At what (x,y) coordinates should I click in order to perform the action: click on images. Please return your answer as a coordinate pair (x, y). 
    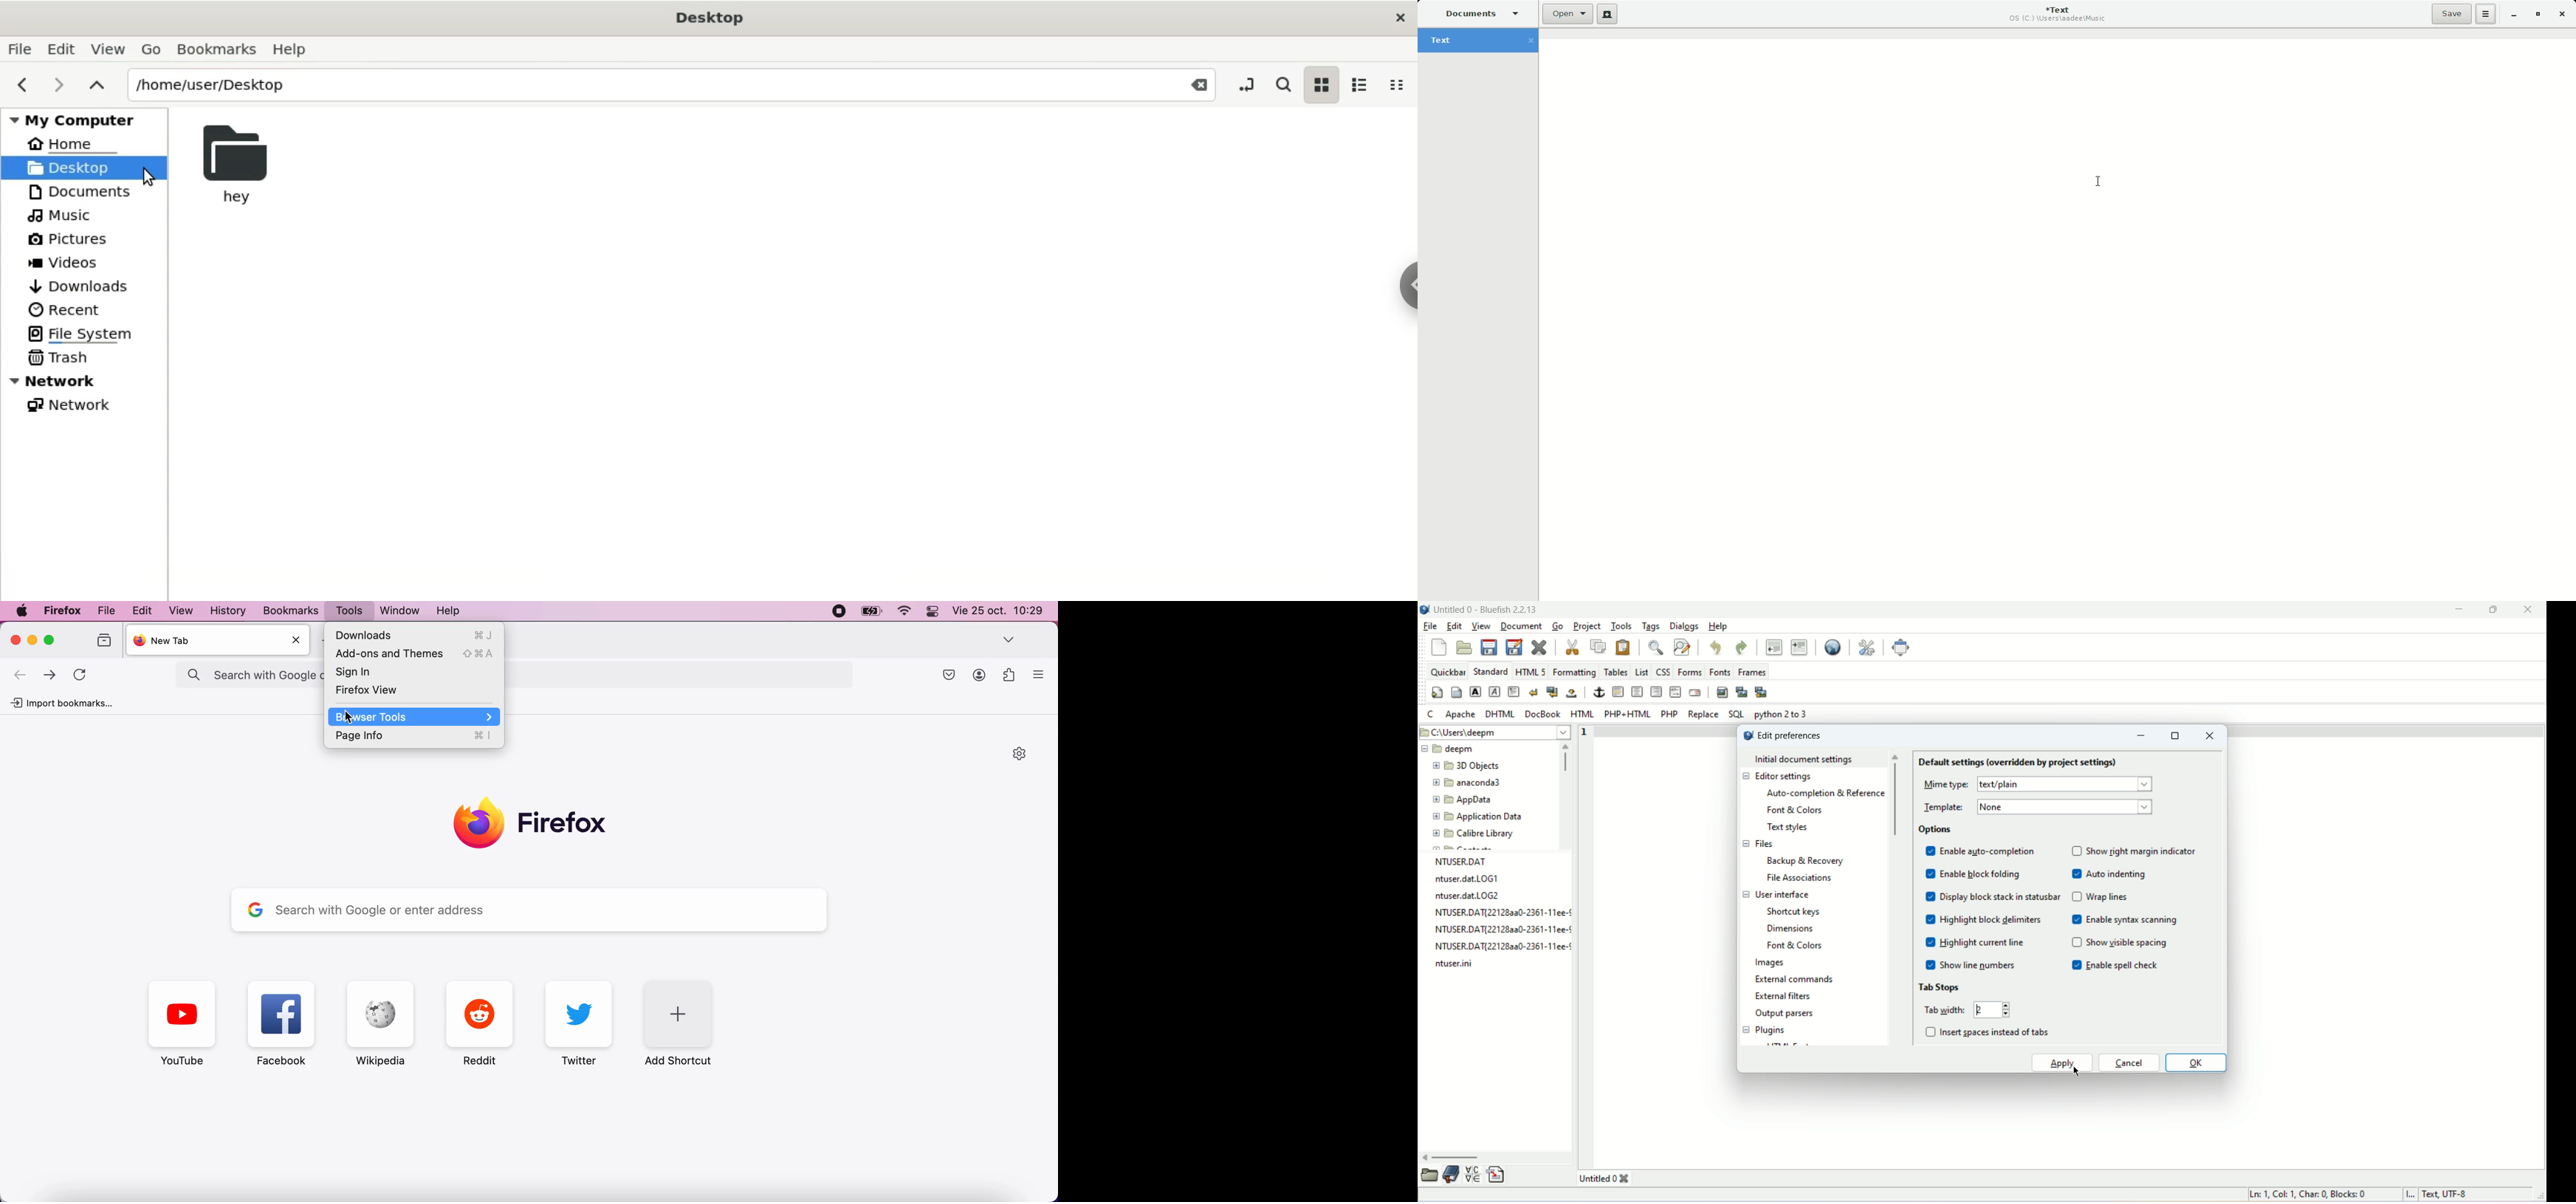
    Looking at the image, I should click on (1769, 964).